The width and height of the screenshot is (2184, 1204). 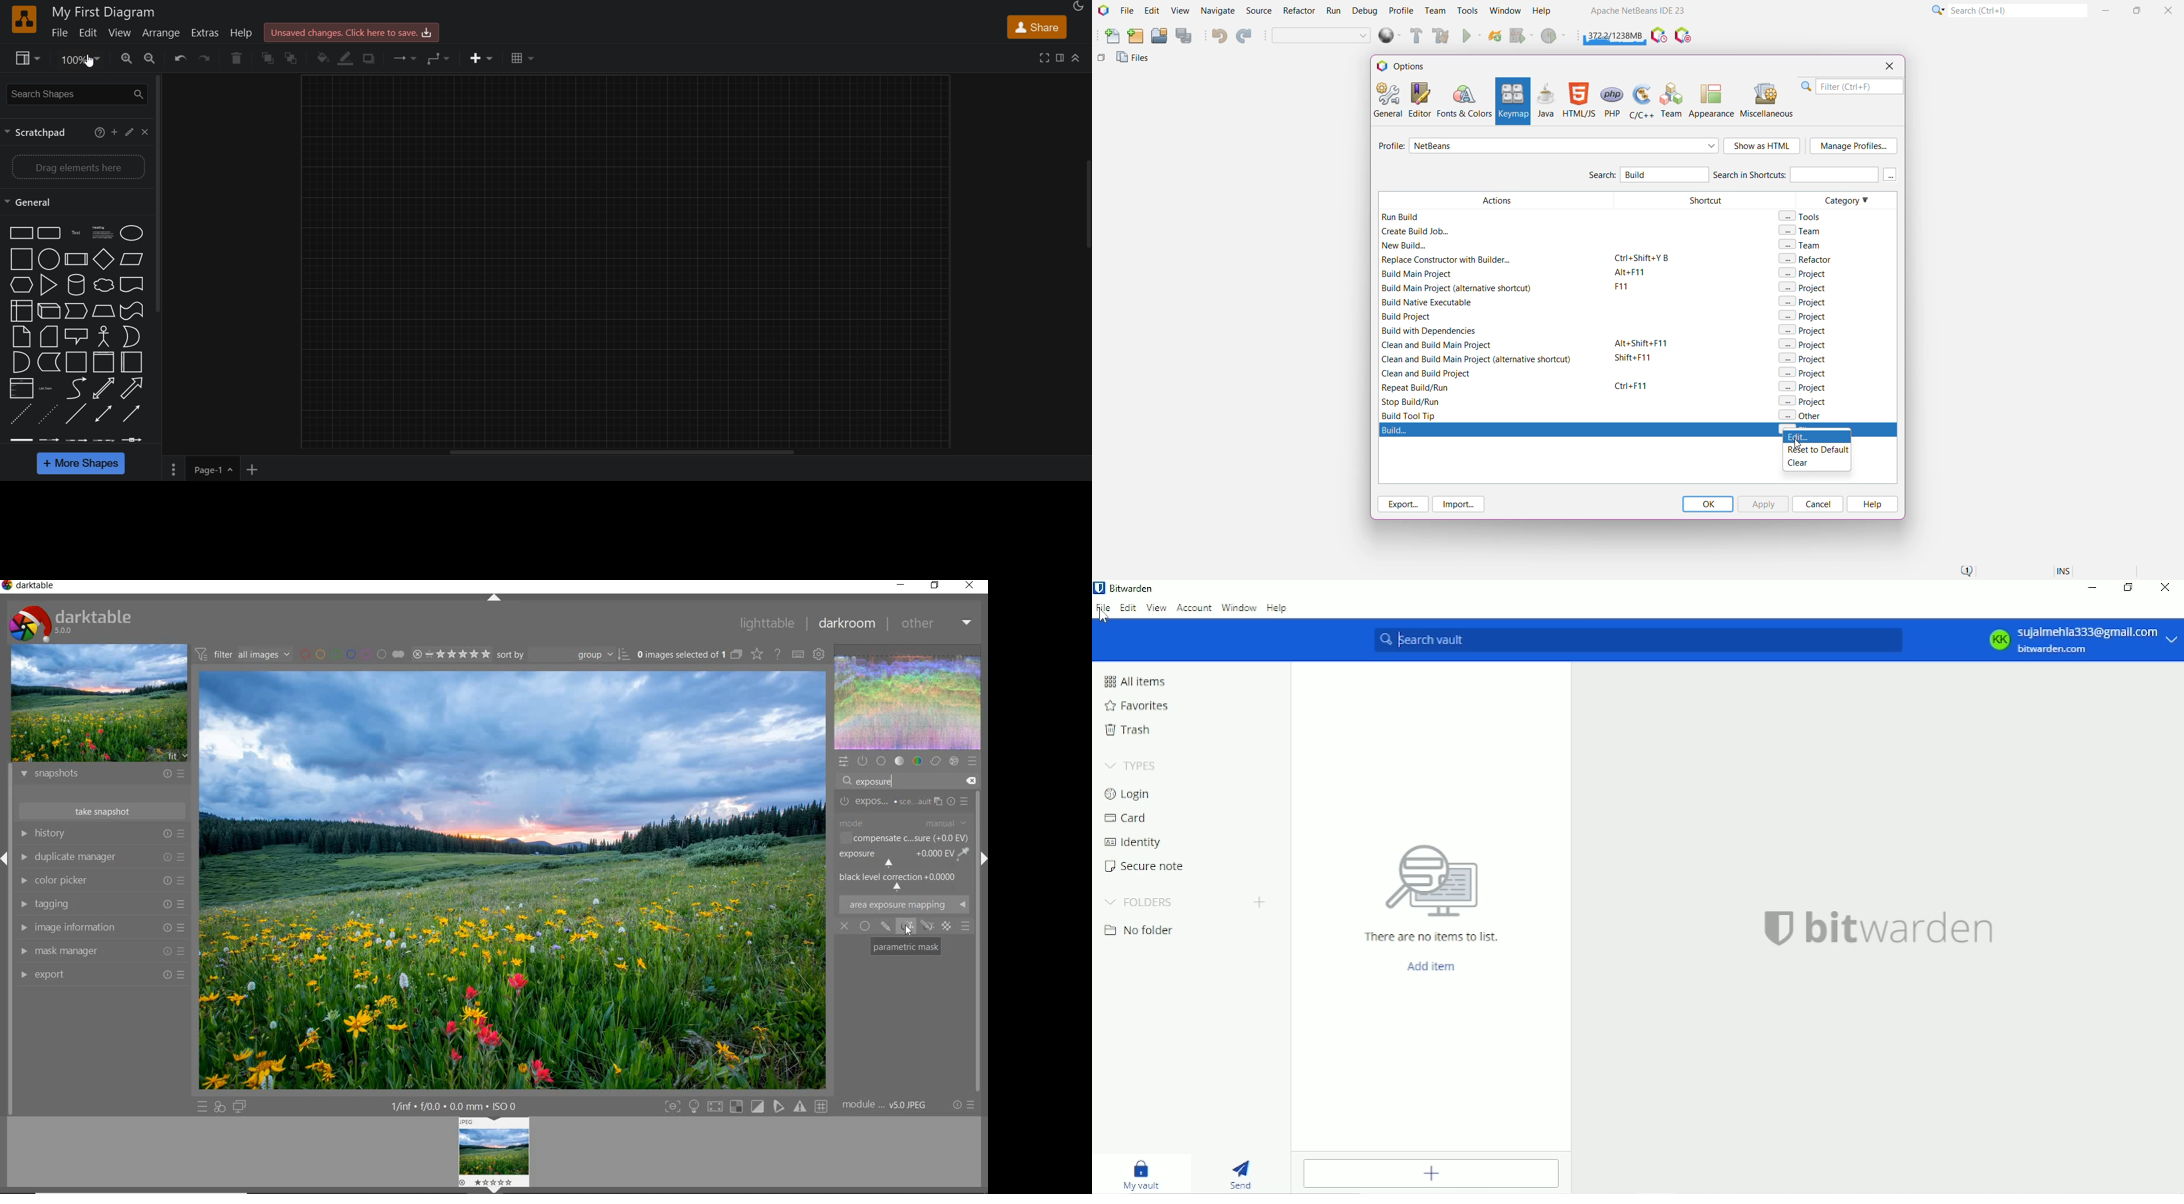 I want to click on Identity, so click(x=1138, y=843).